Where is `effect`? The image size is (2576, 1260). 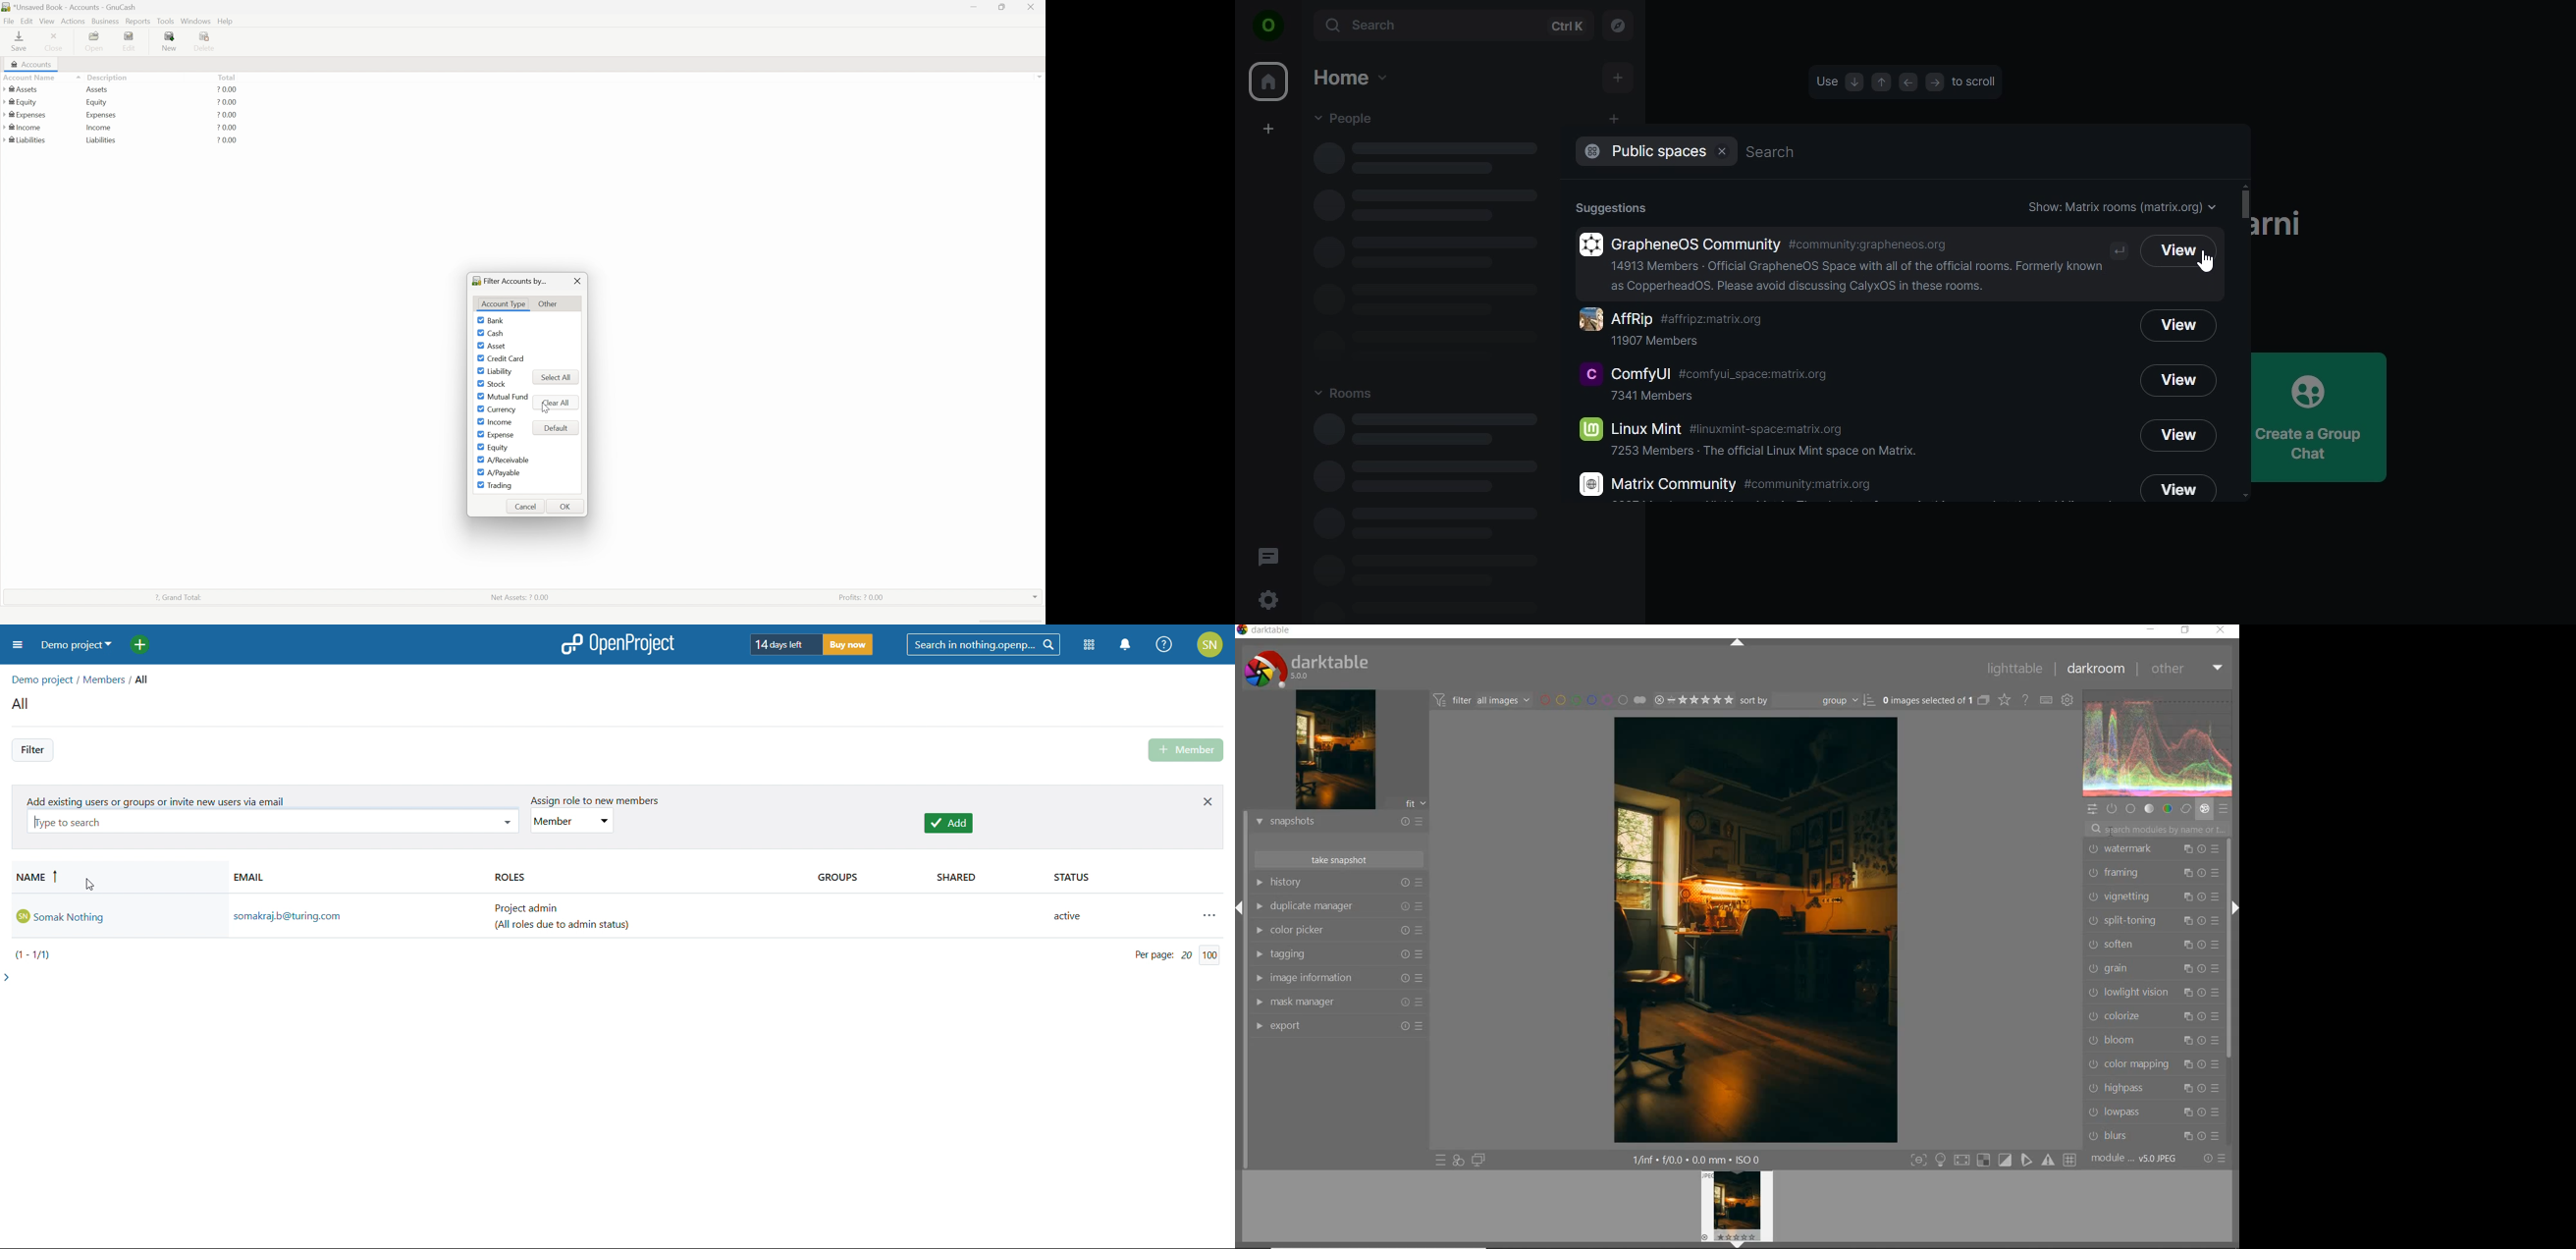 effect is located at coordinates (2206, 809).